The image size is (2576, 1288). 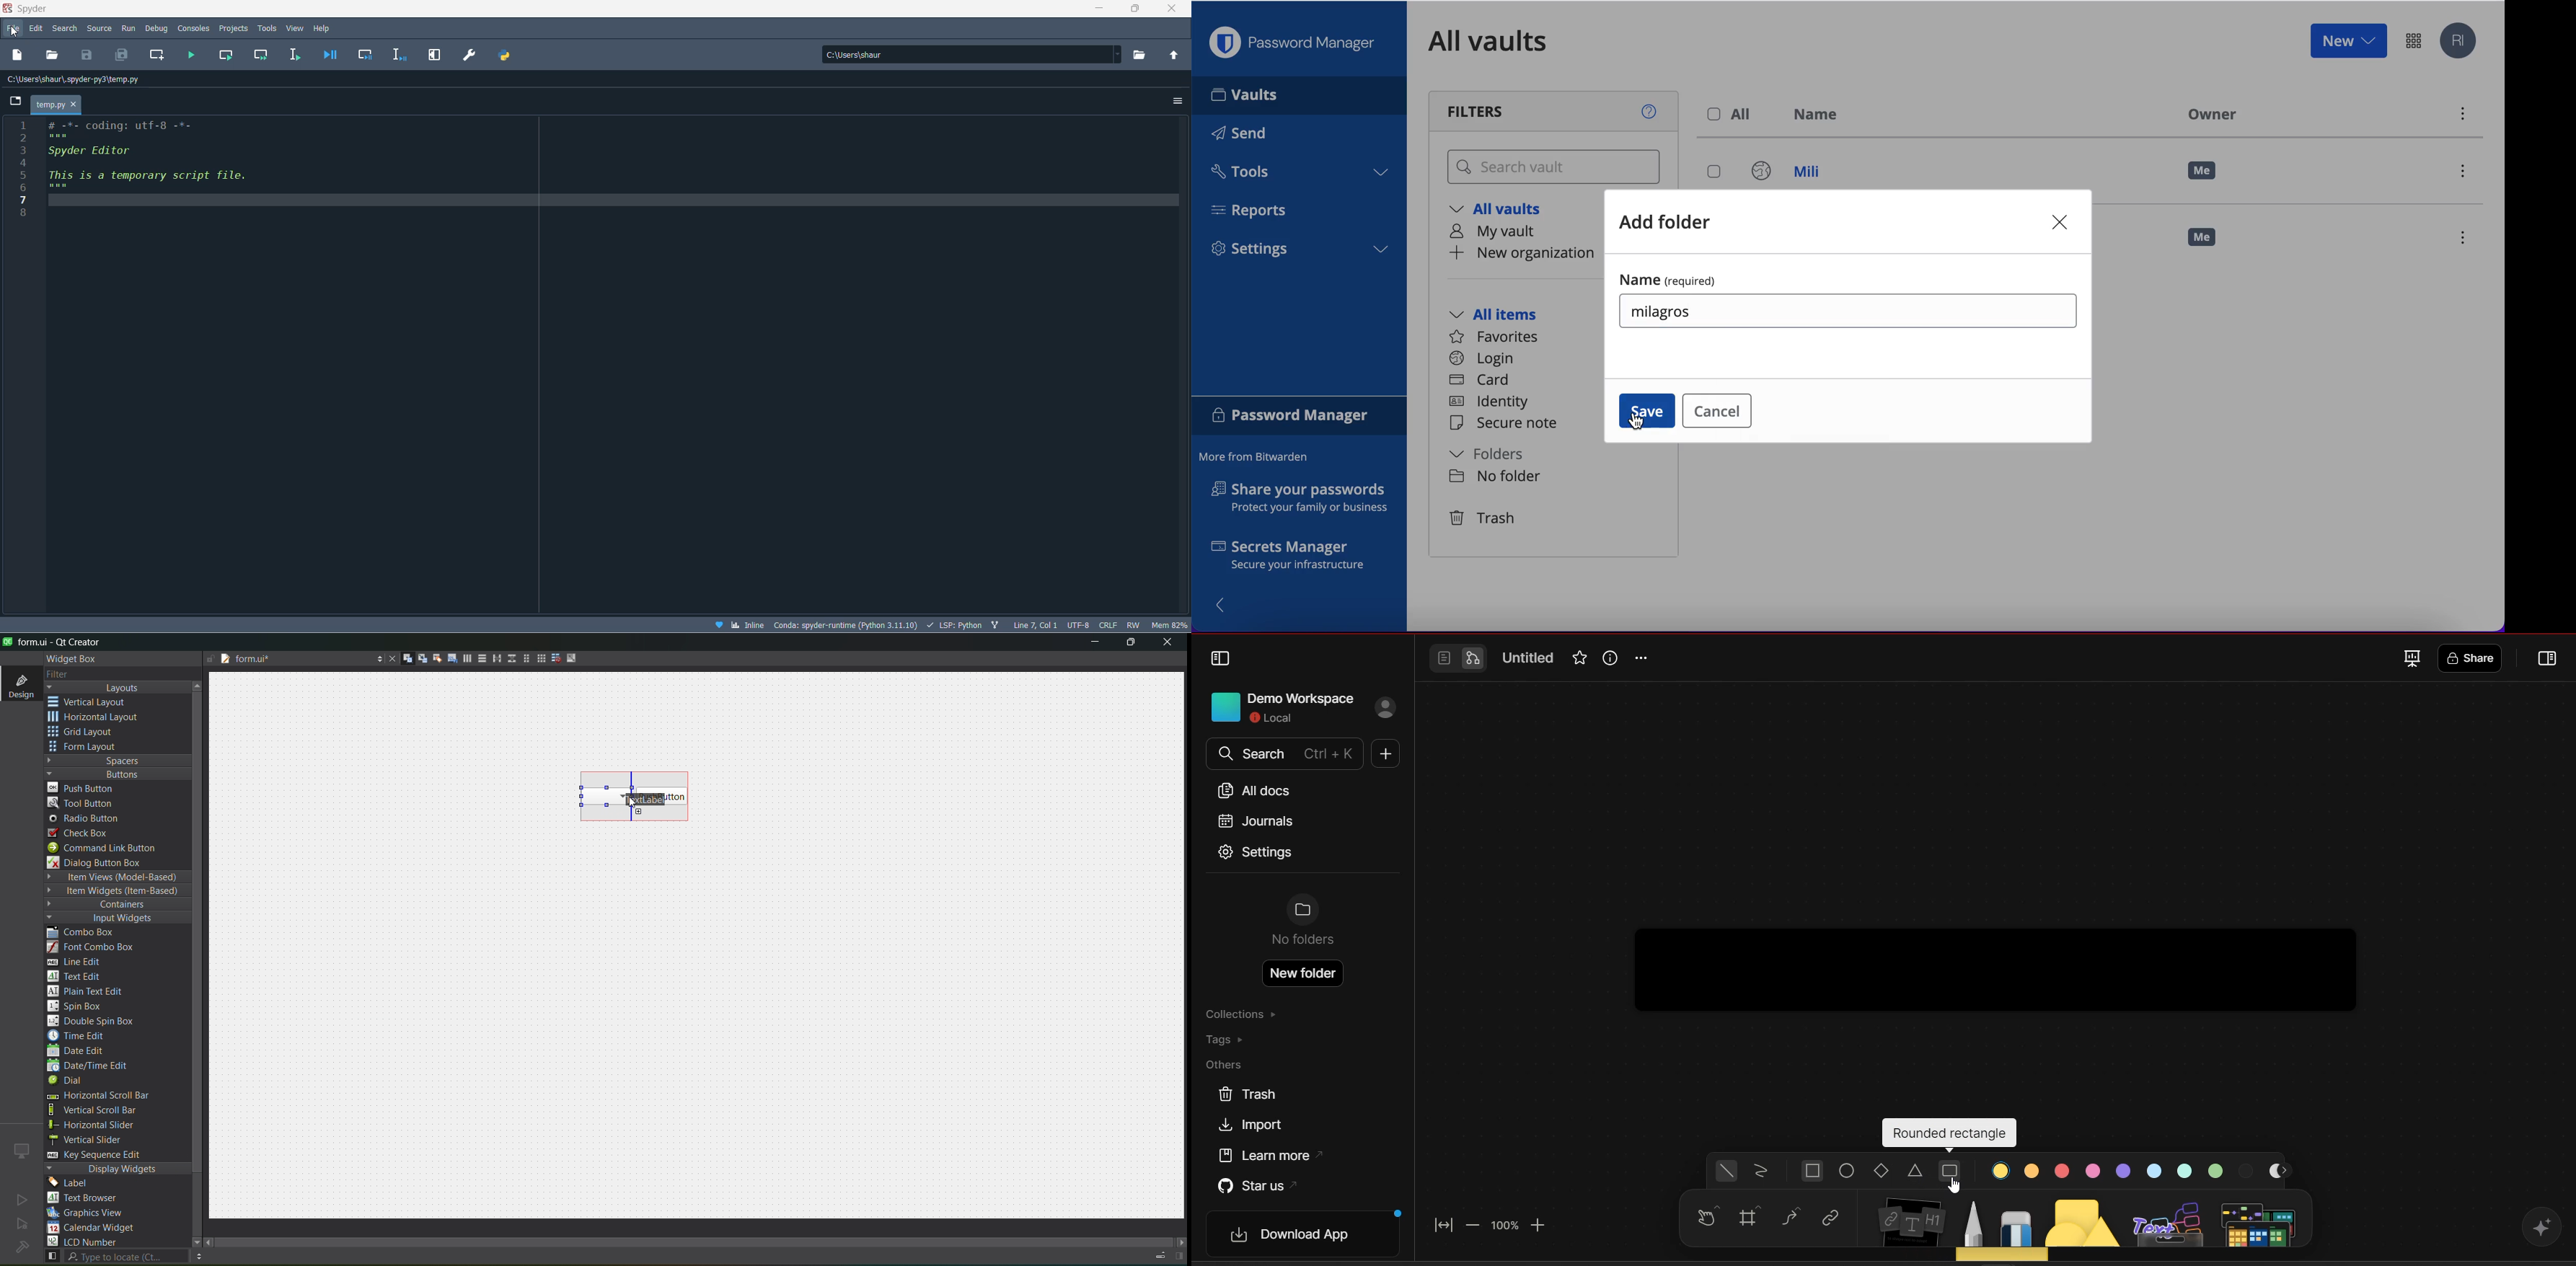 I want to click on preferences, so click(x=469, y=56).